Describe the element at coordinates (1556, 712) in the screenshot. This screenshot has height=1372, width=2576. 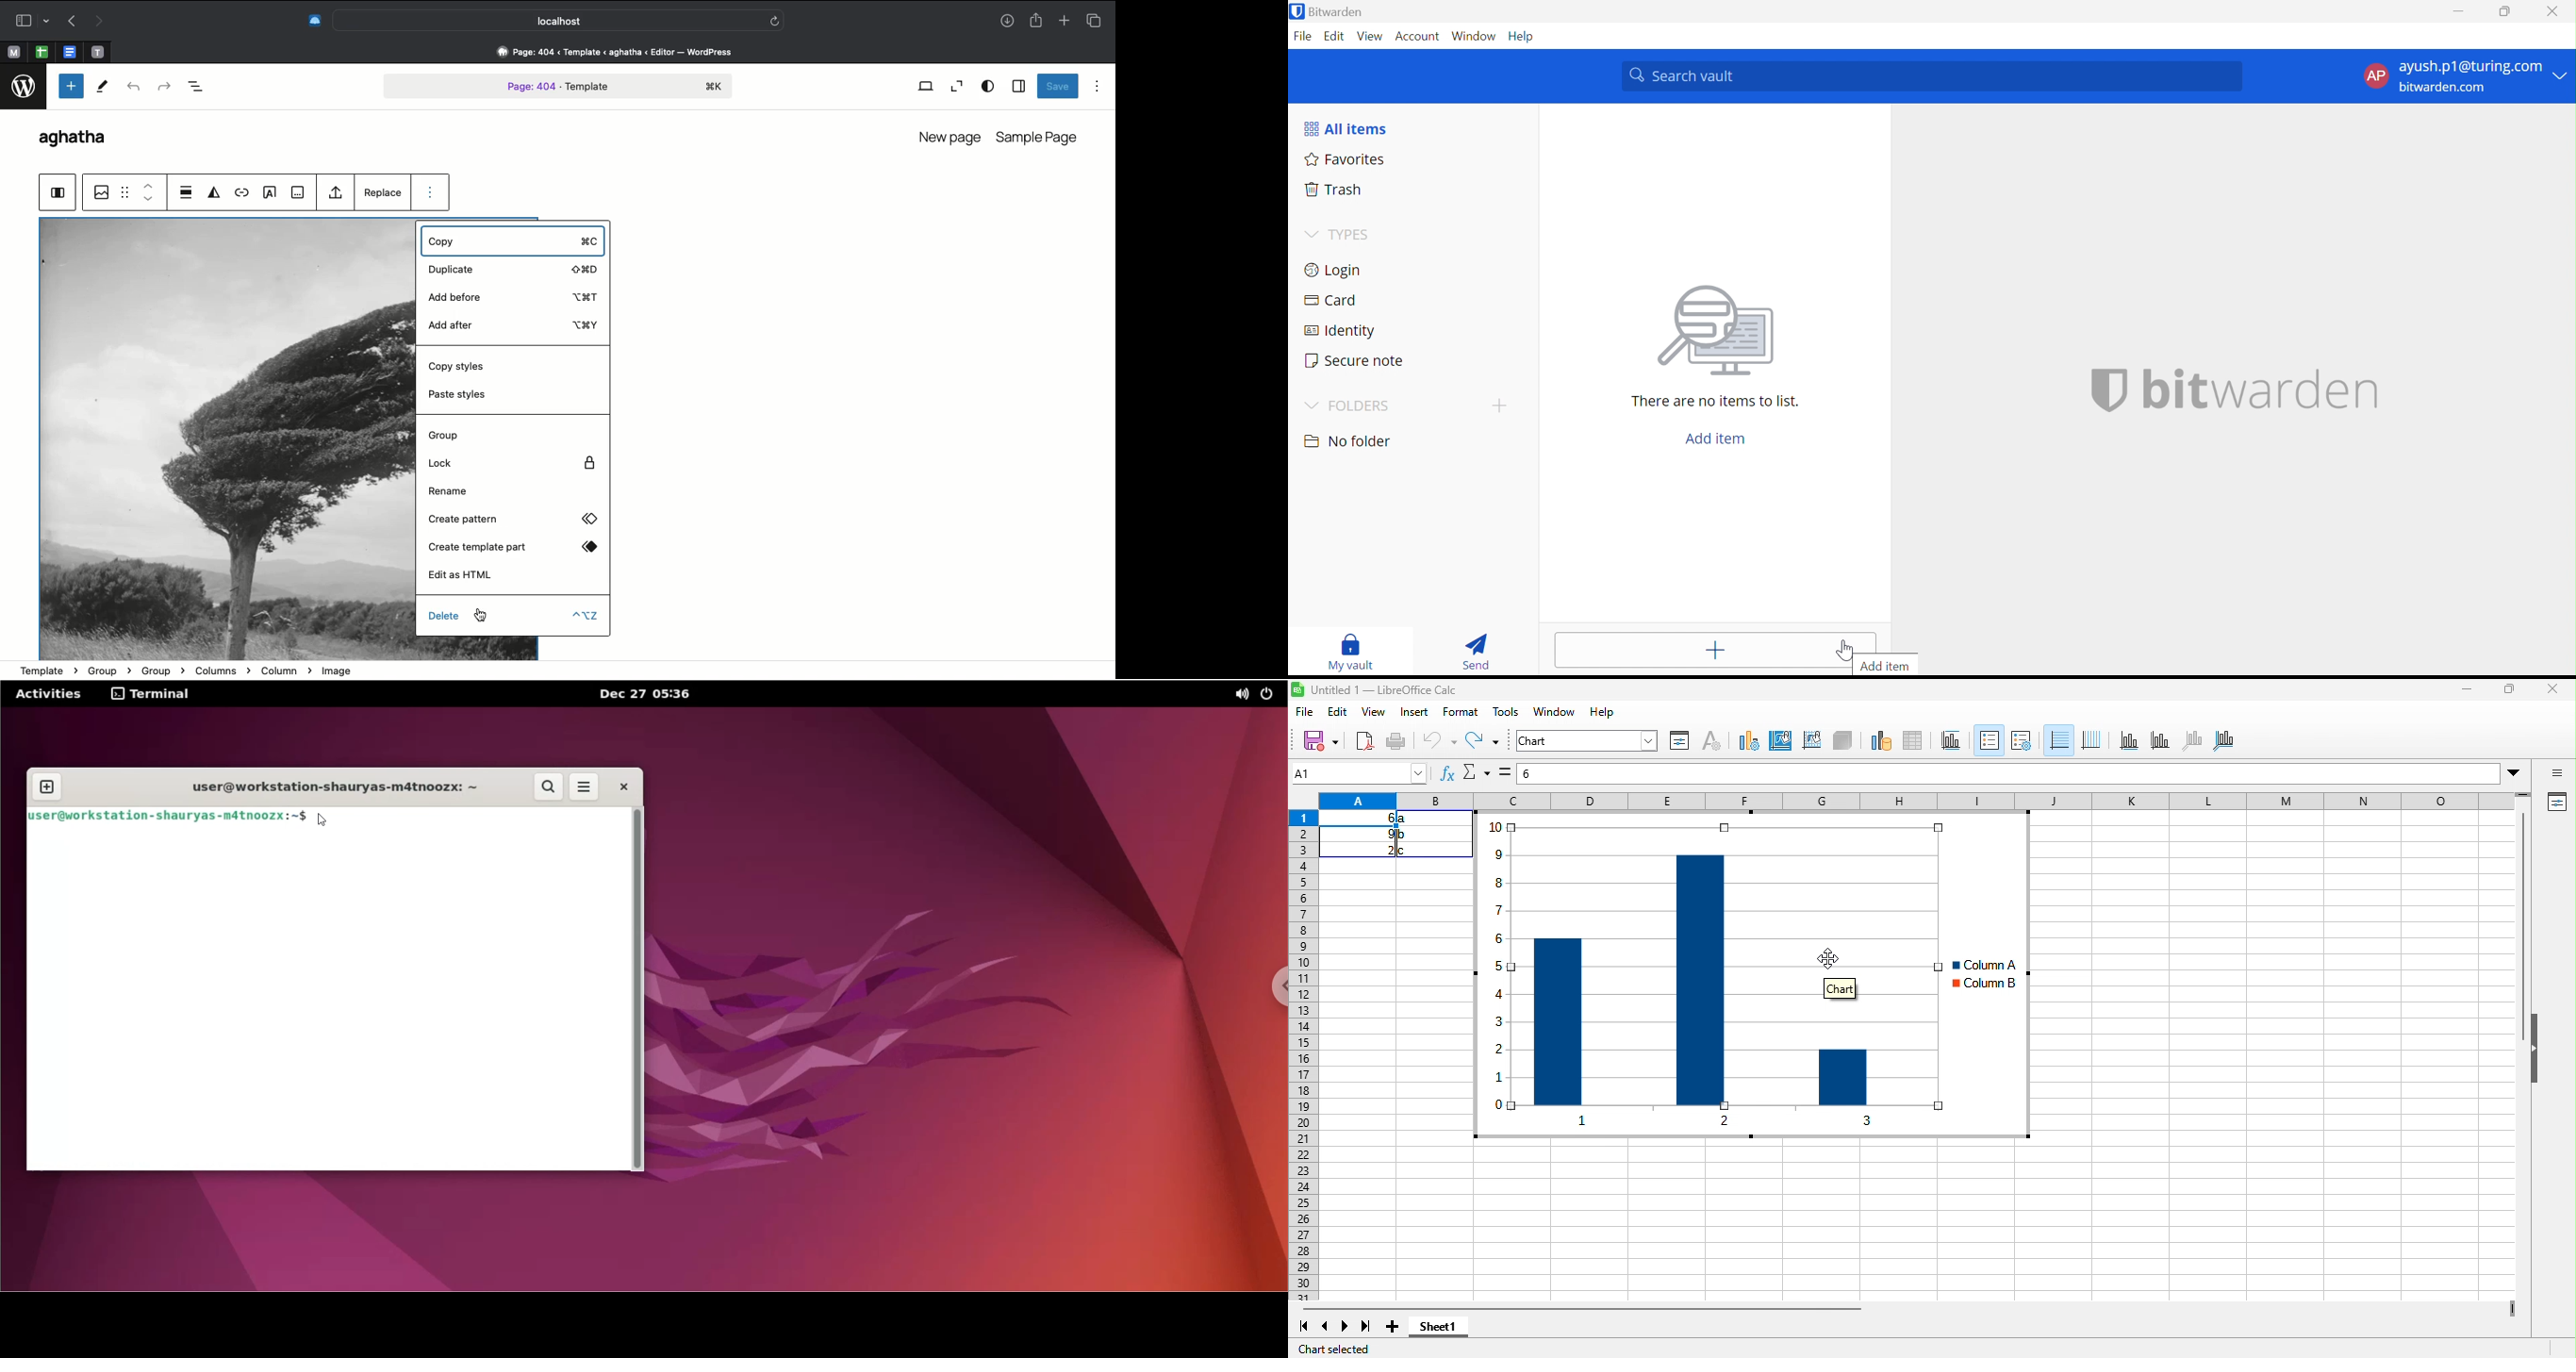
I see `window` at that location.